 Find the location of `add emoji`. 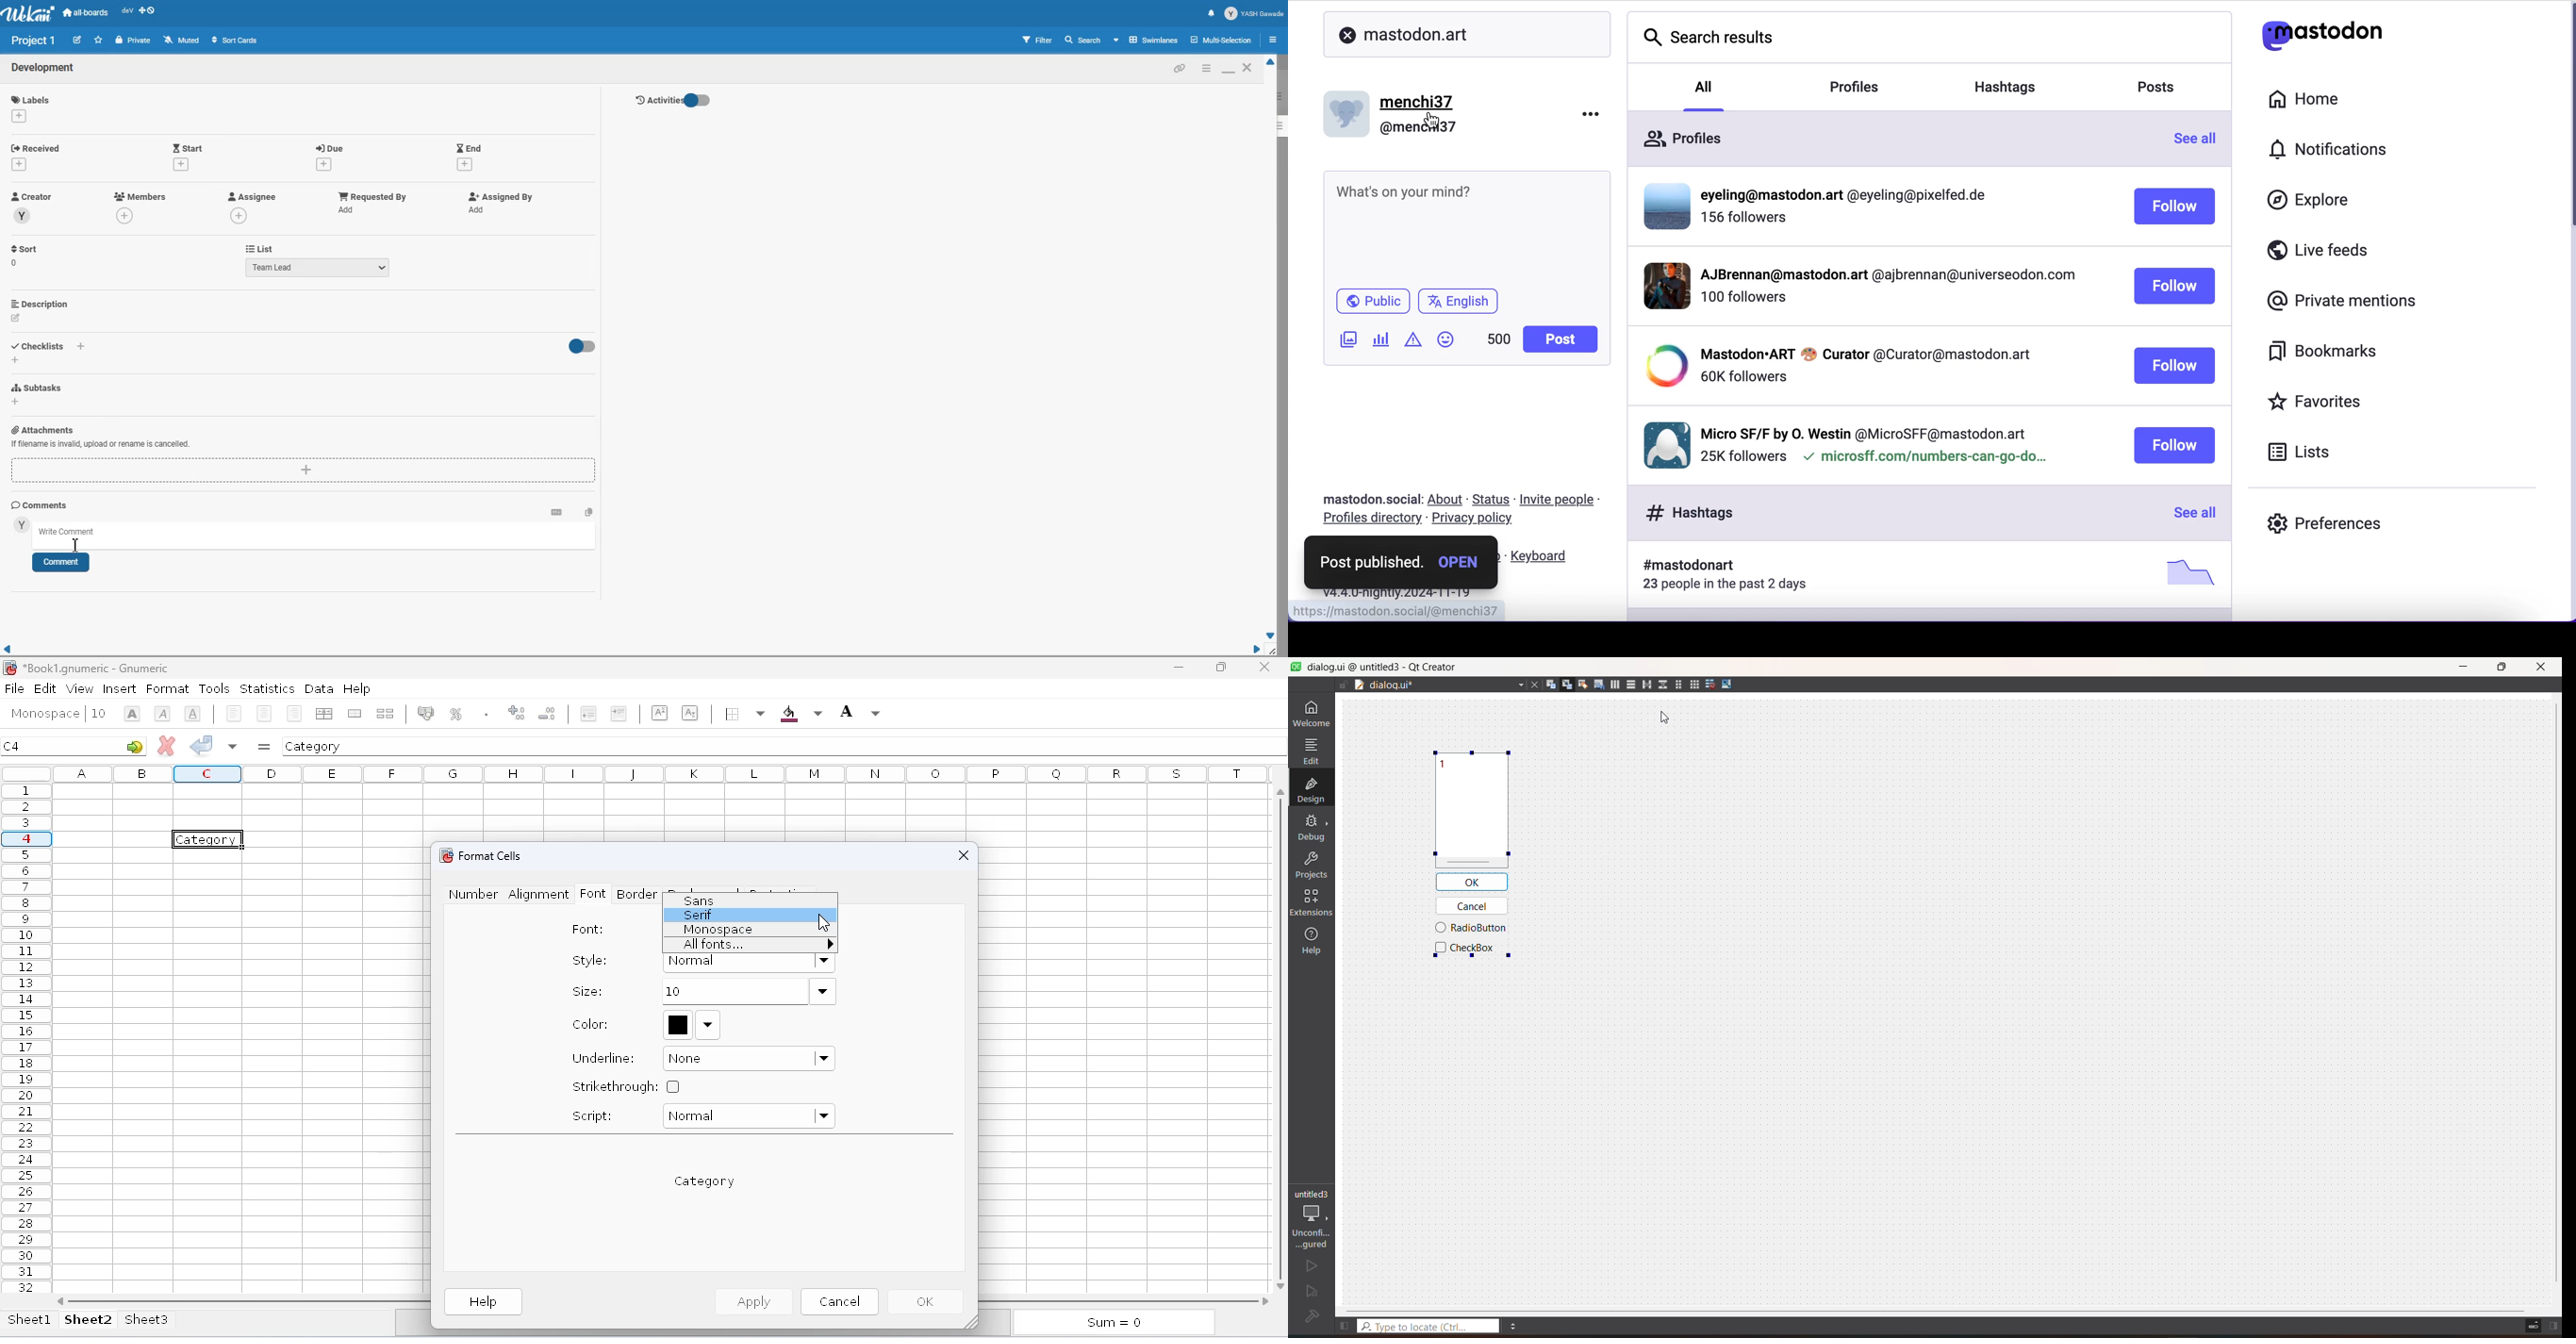

add emoji is located at coordinates (1446, 344).